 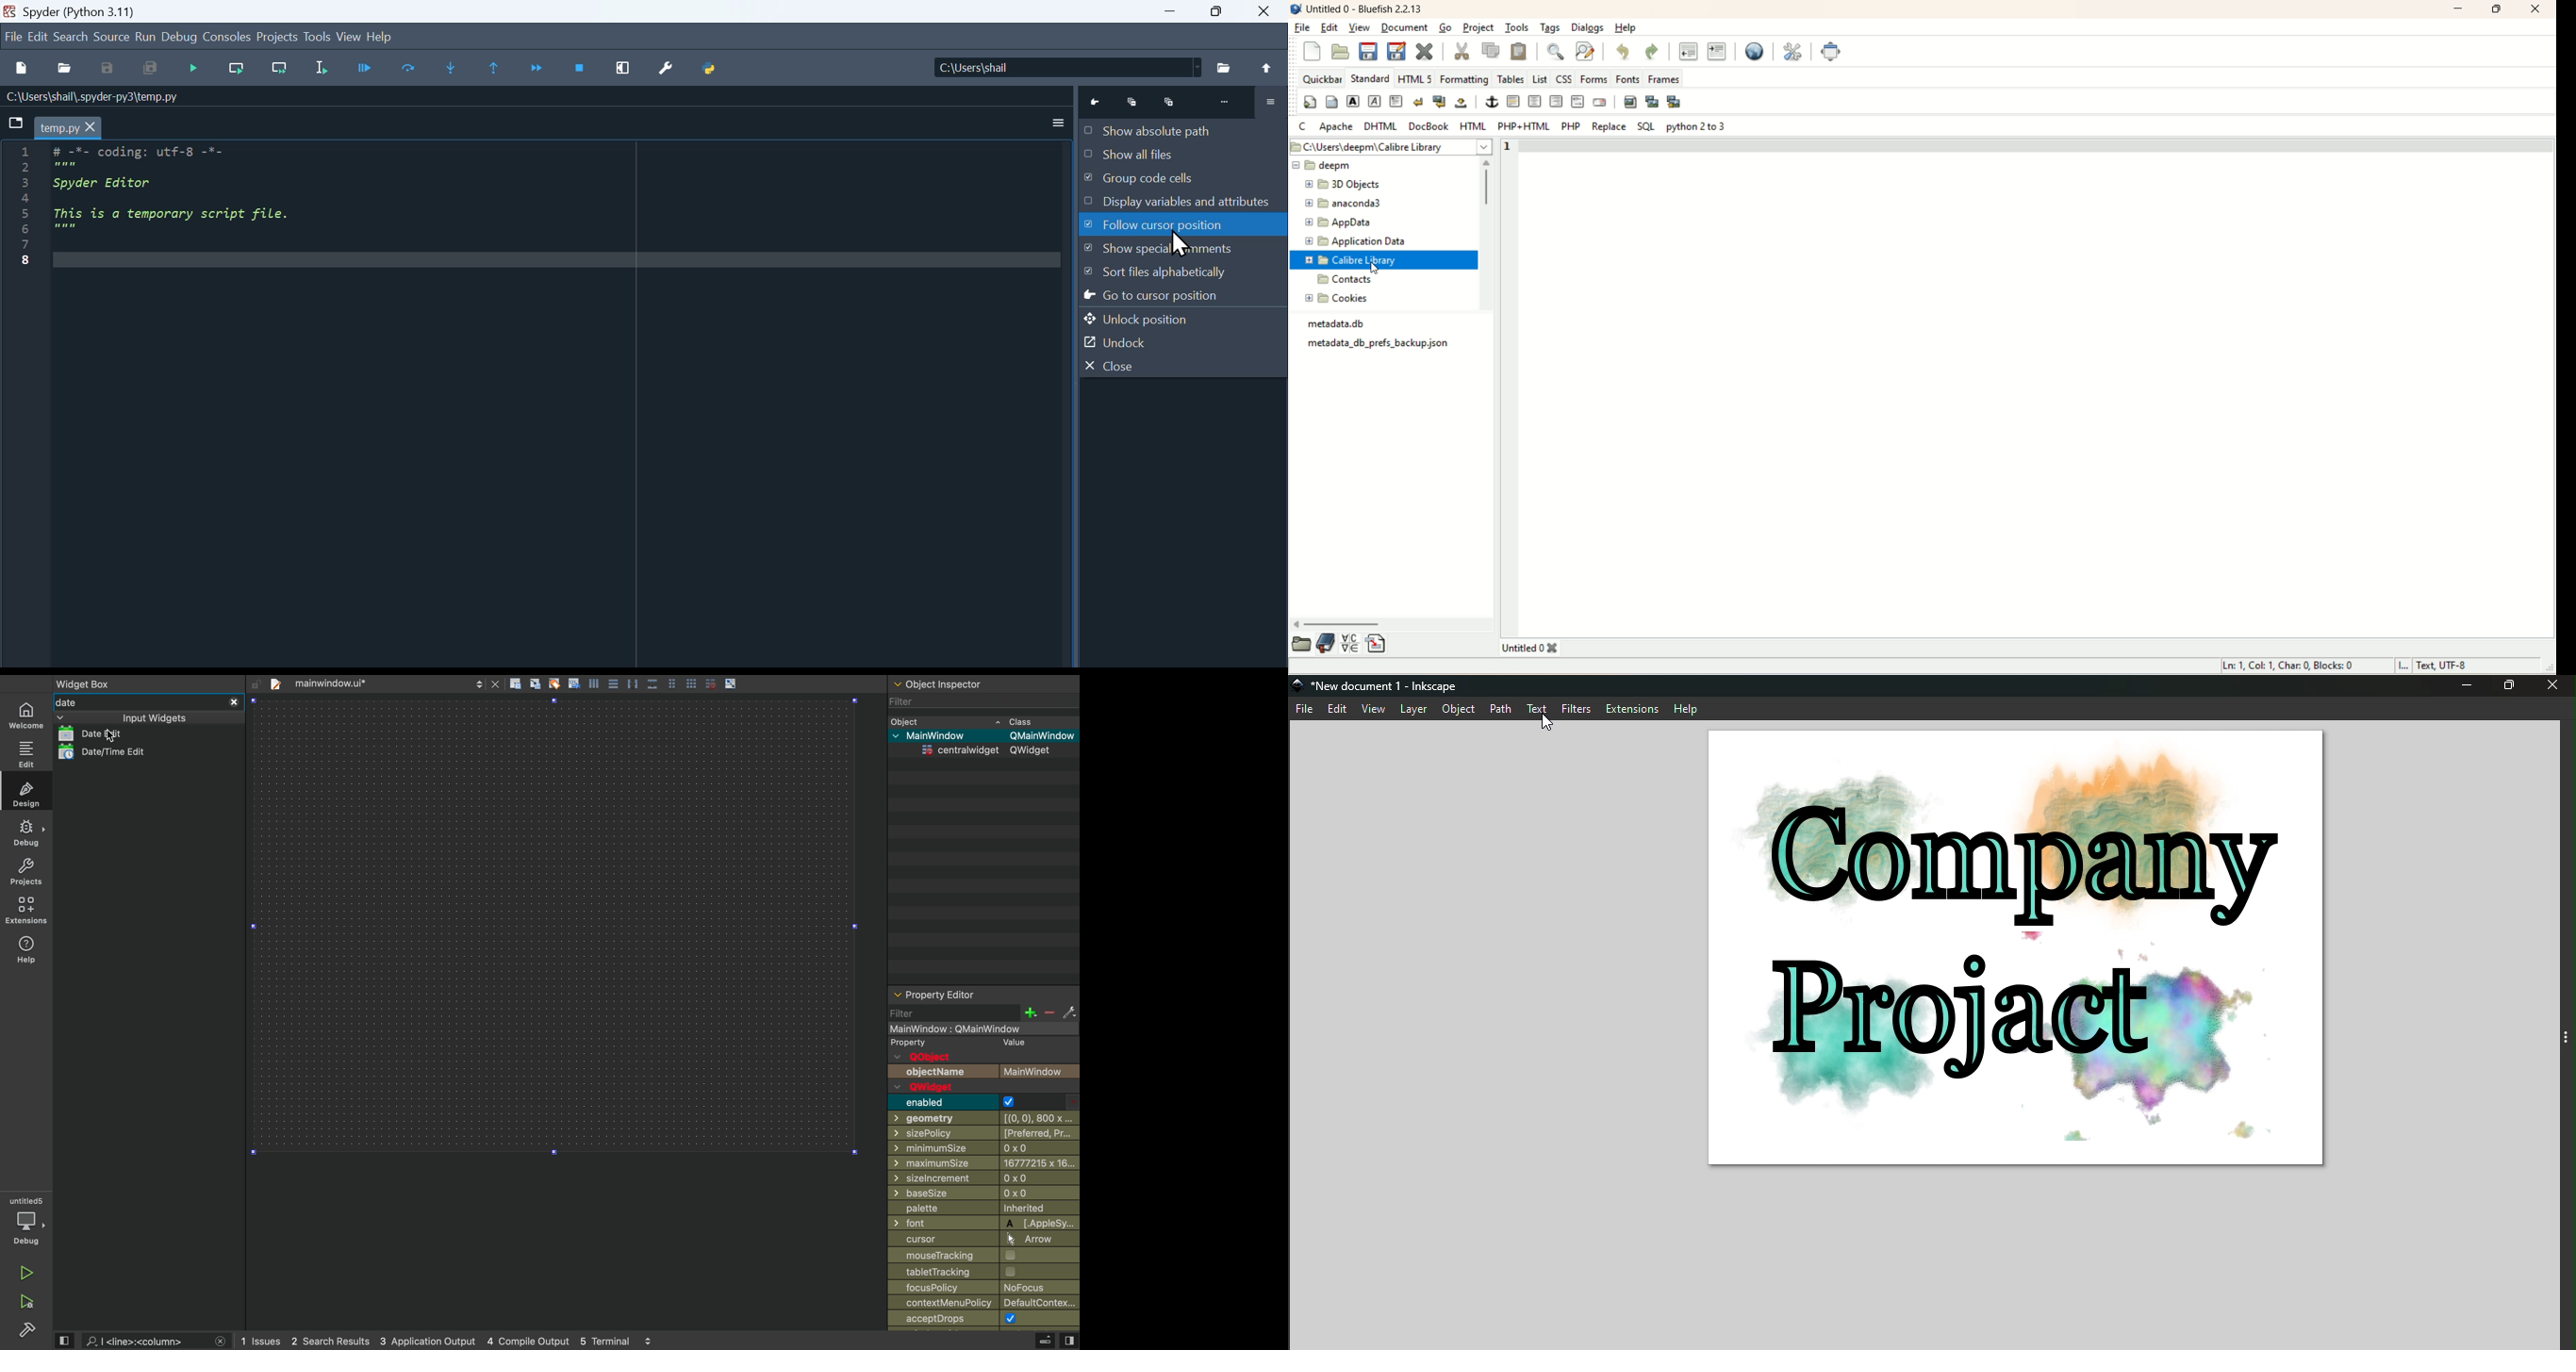 What do you see at coordinates (1521, 126) in the screenshot?
I see `PHP+HTML` at bounding box center [1521, 126].